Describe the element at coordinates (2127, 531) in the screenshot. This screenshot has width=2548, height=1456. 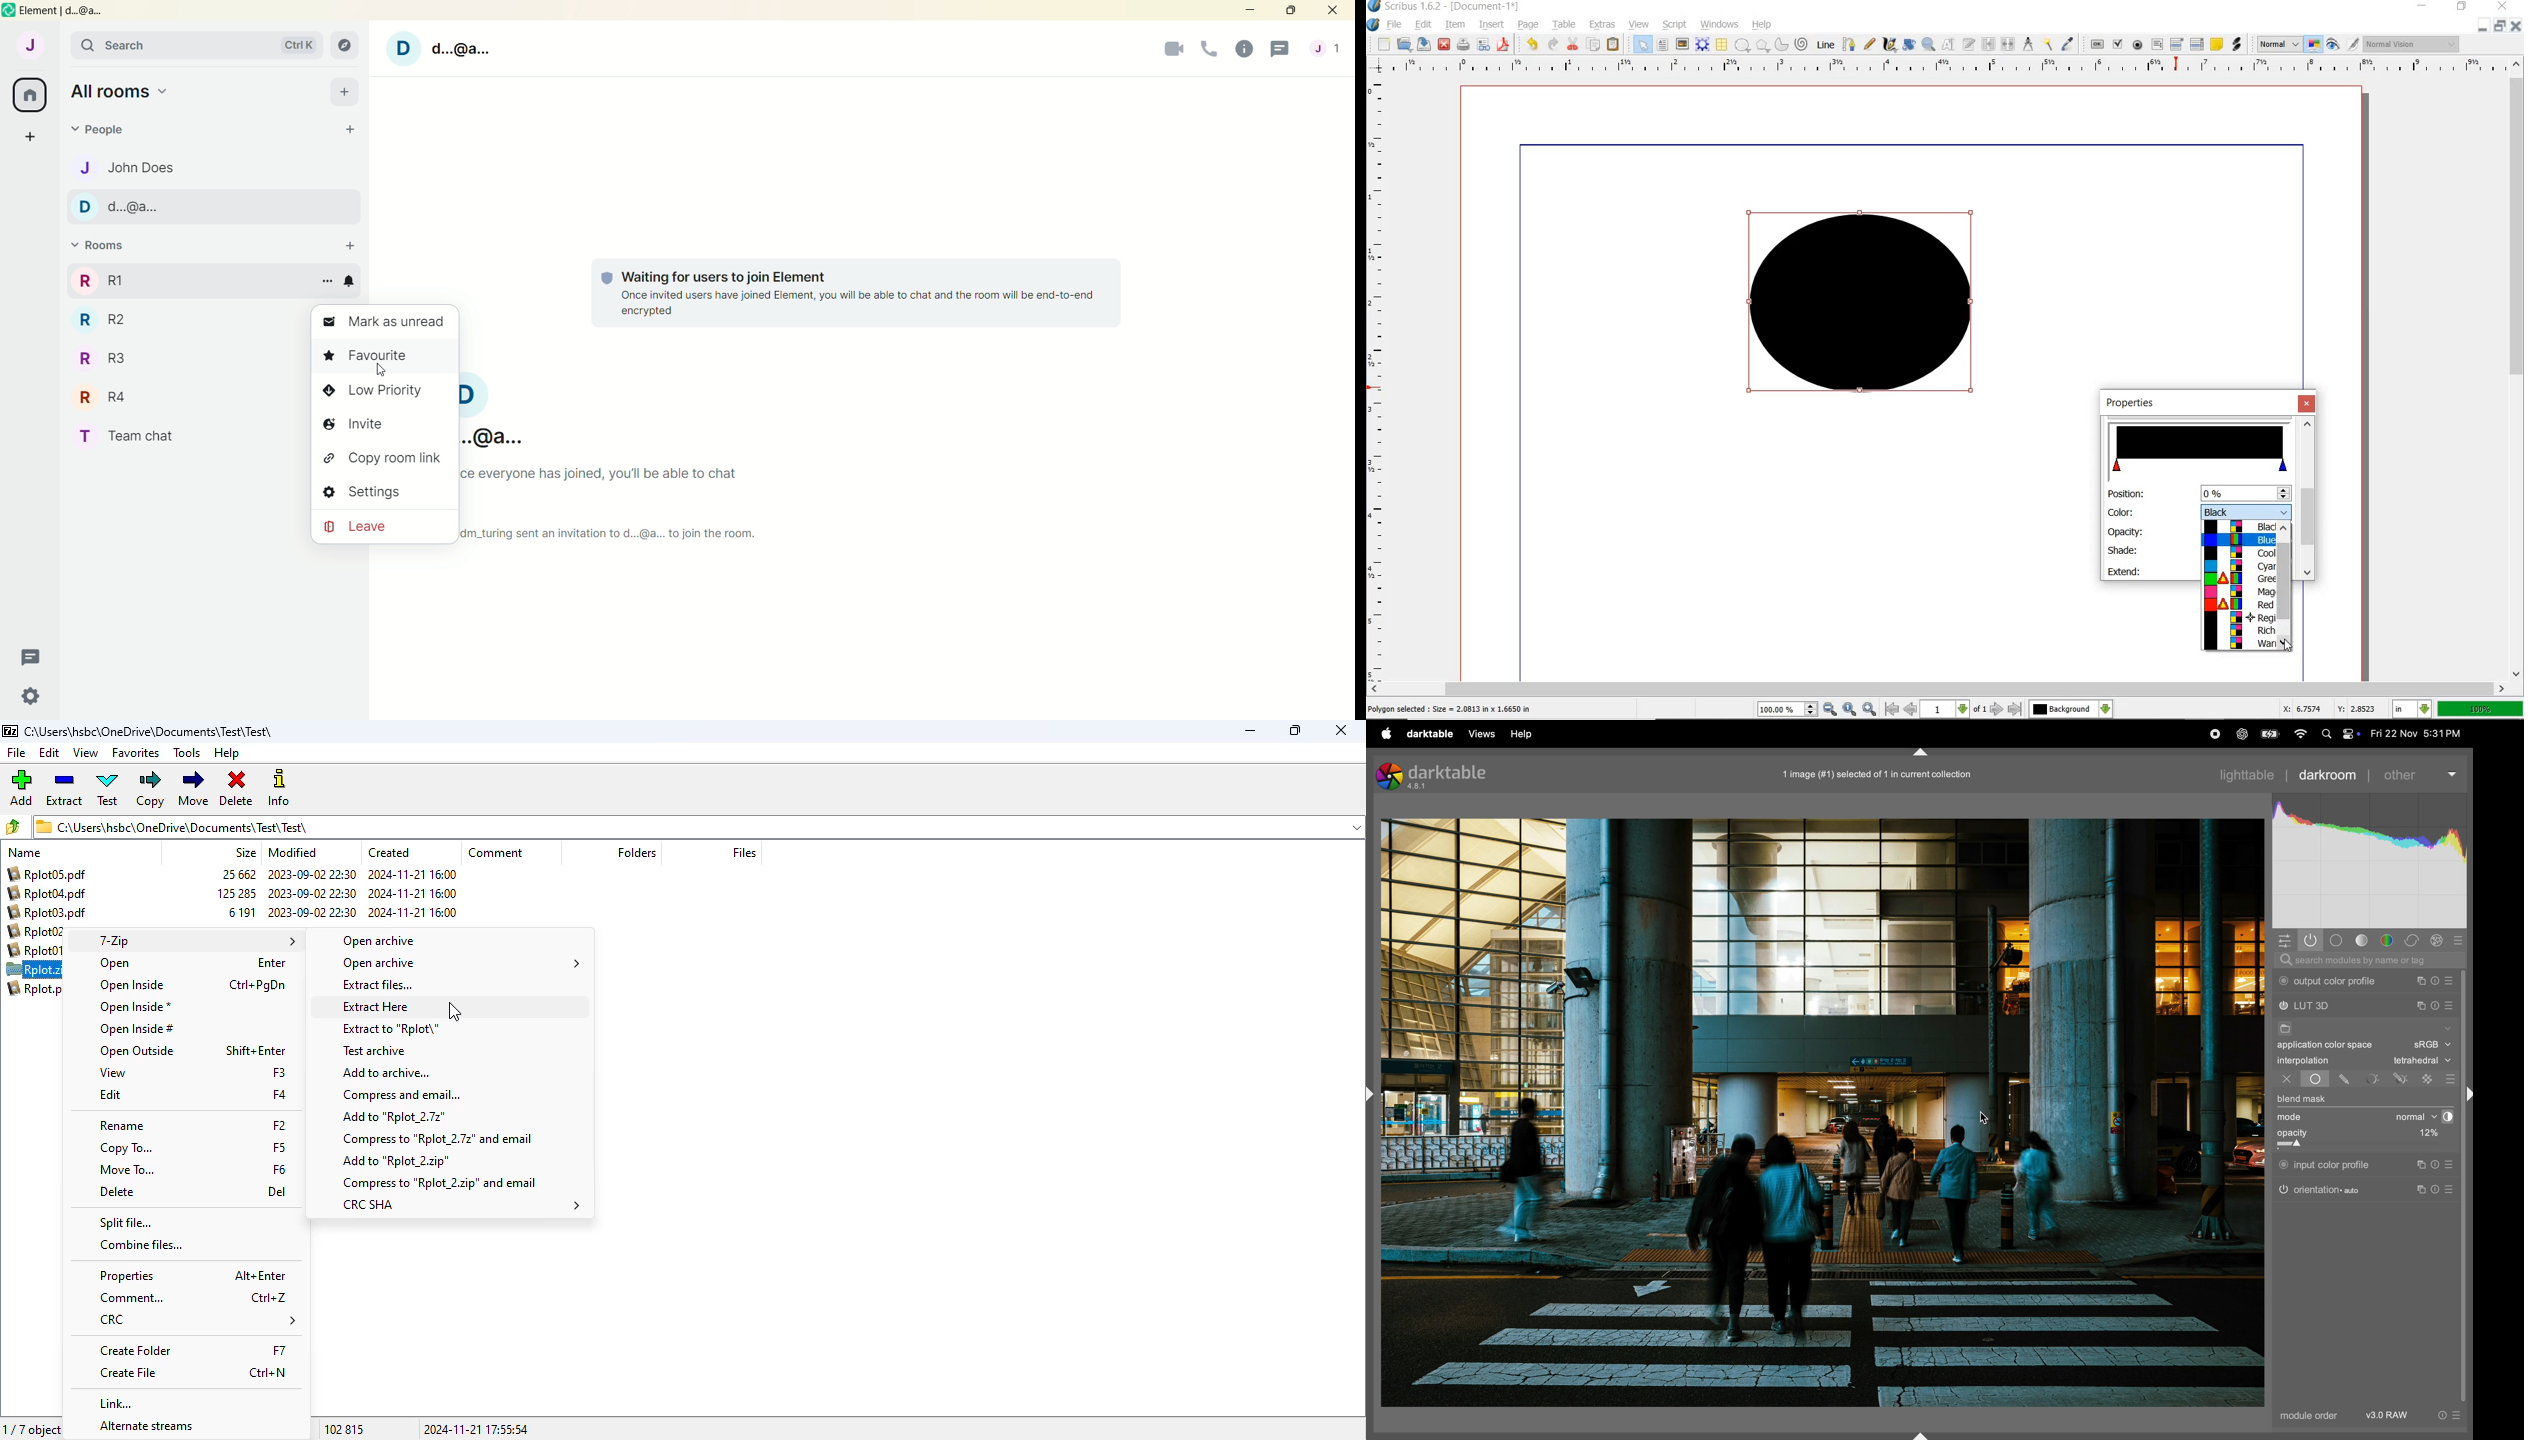
I see `opacity` at that location.